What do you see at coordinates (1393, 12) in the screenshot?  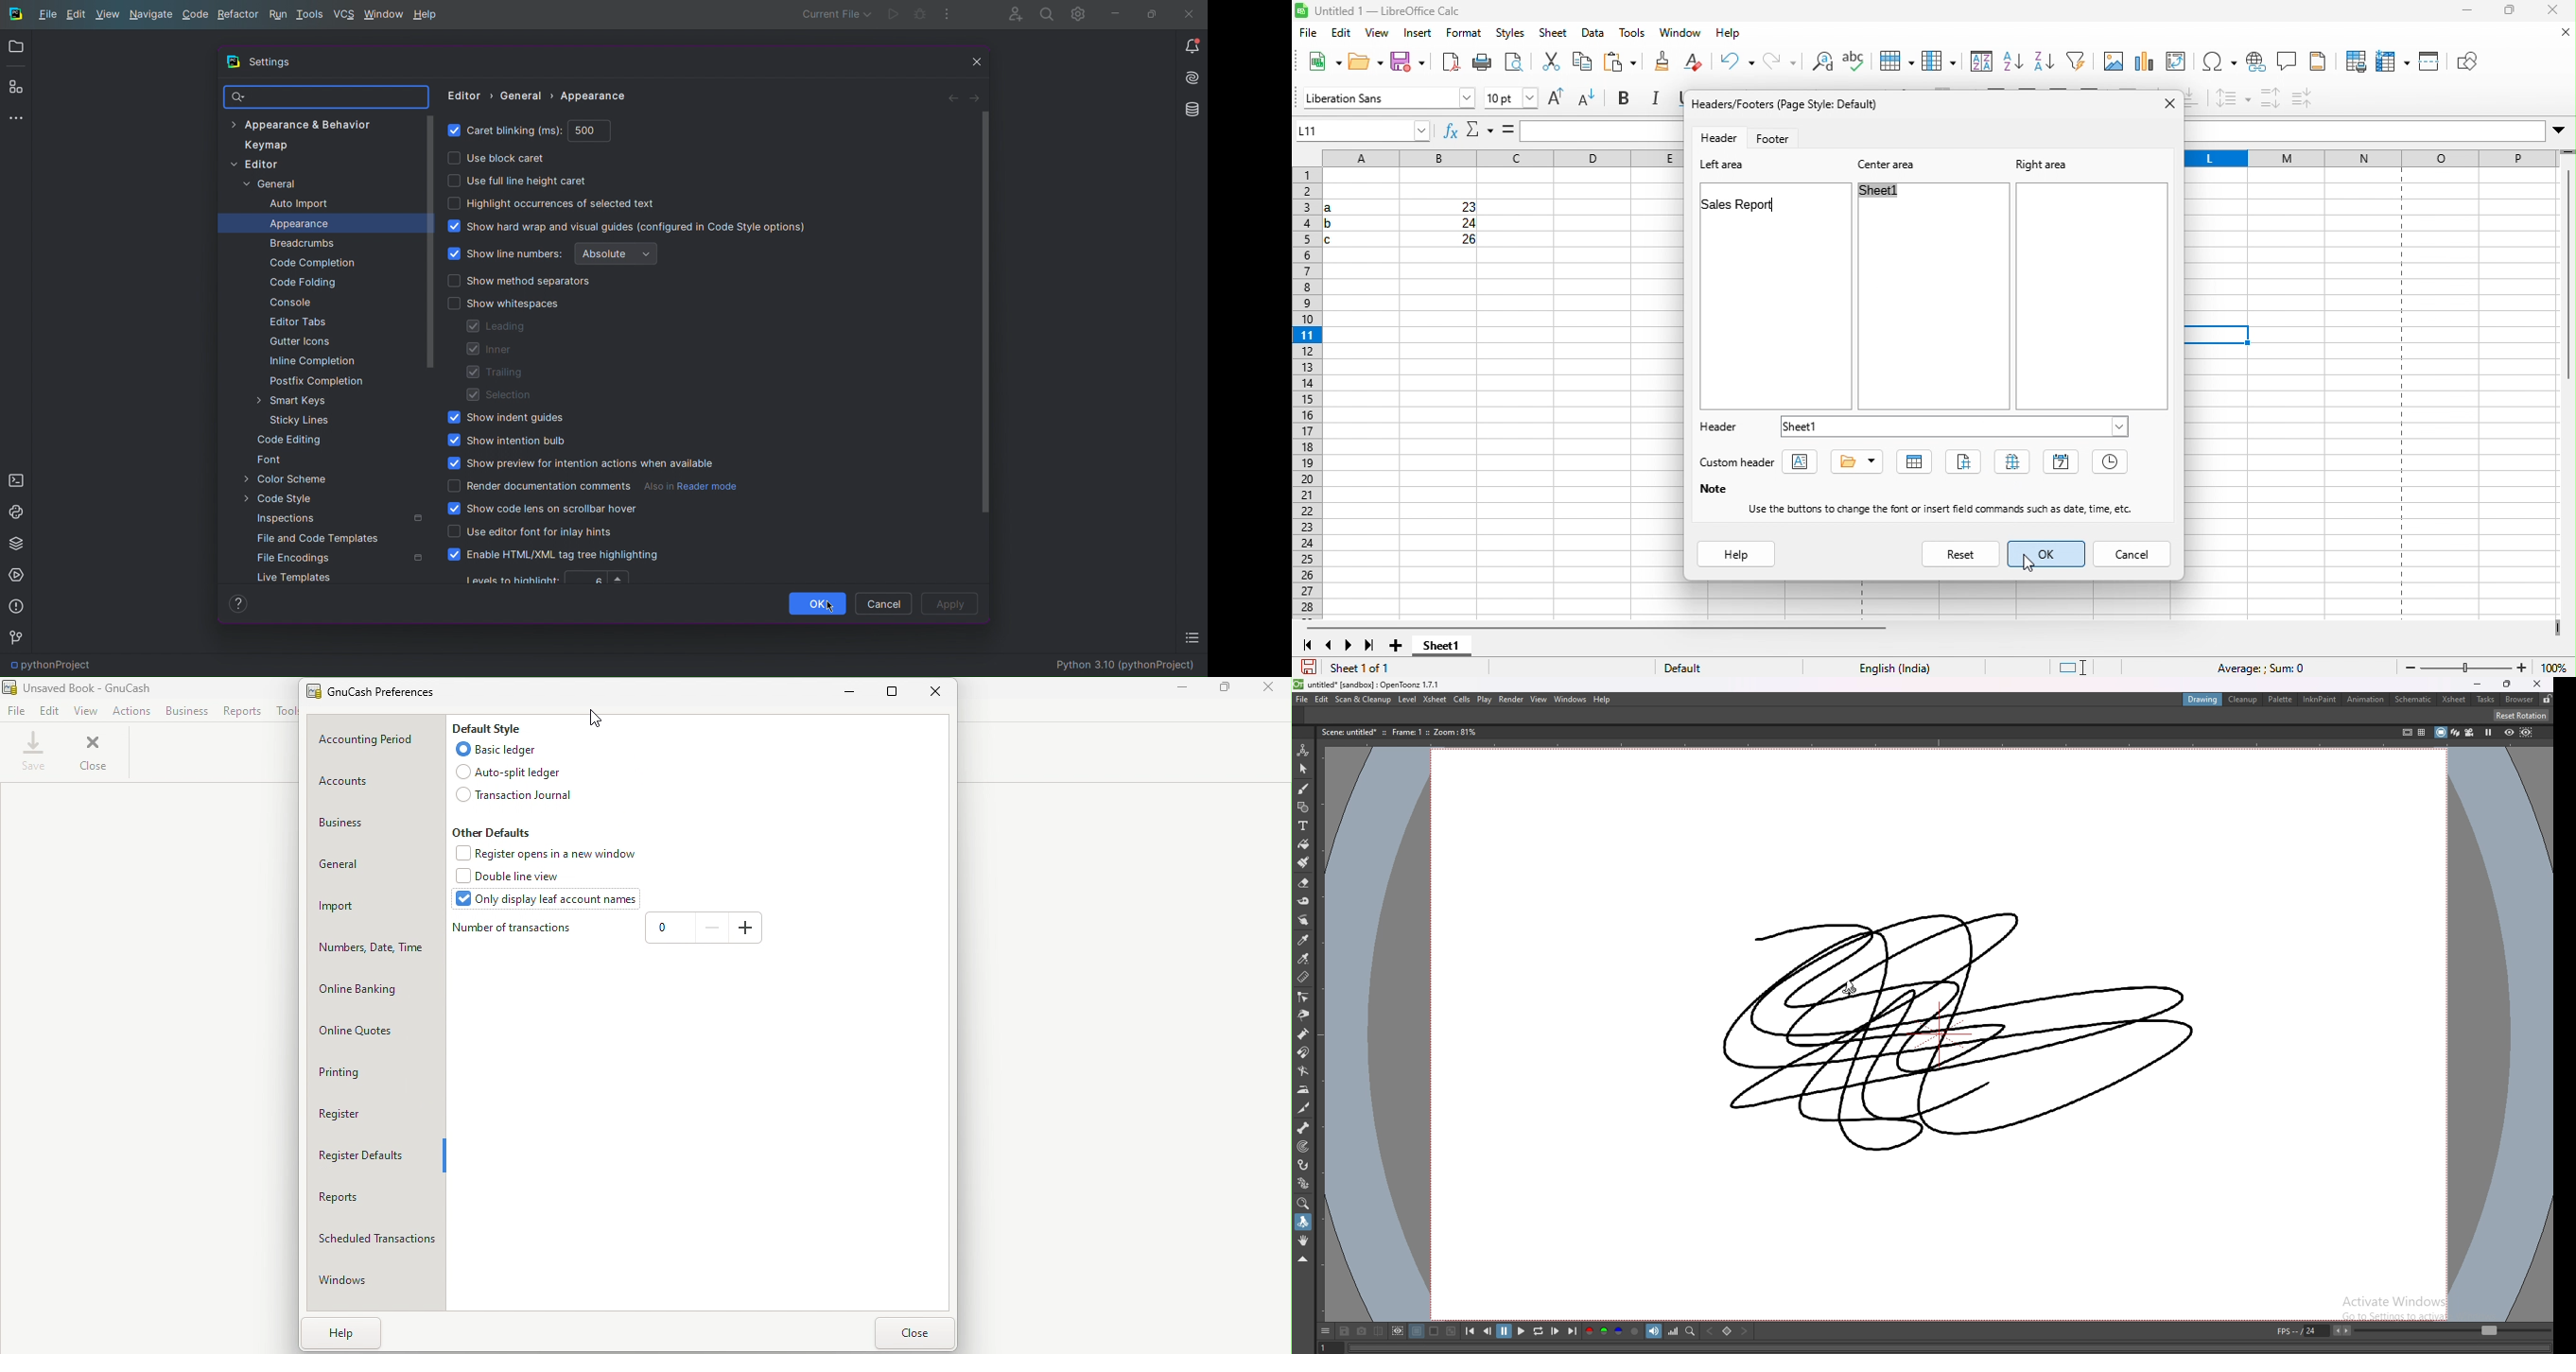 I see `title` at bounding box center [1393, 12].